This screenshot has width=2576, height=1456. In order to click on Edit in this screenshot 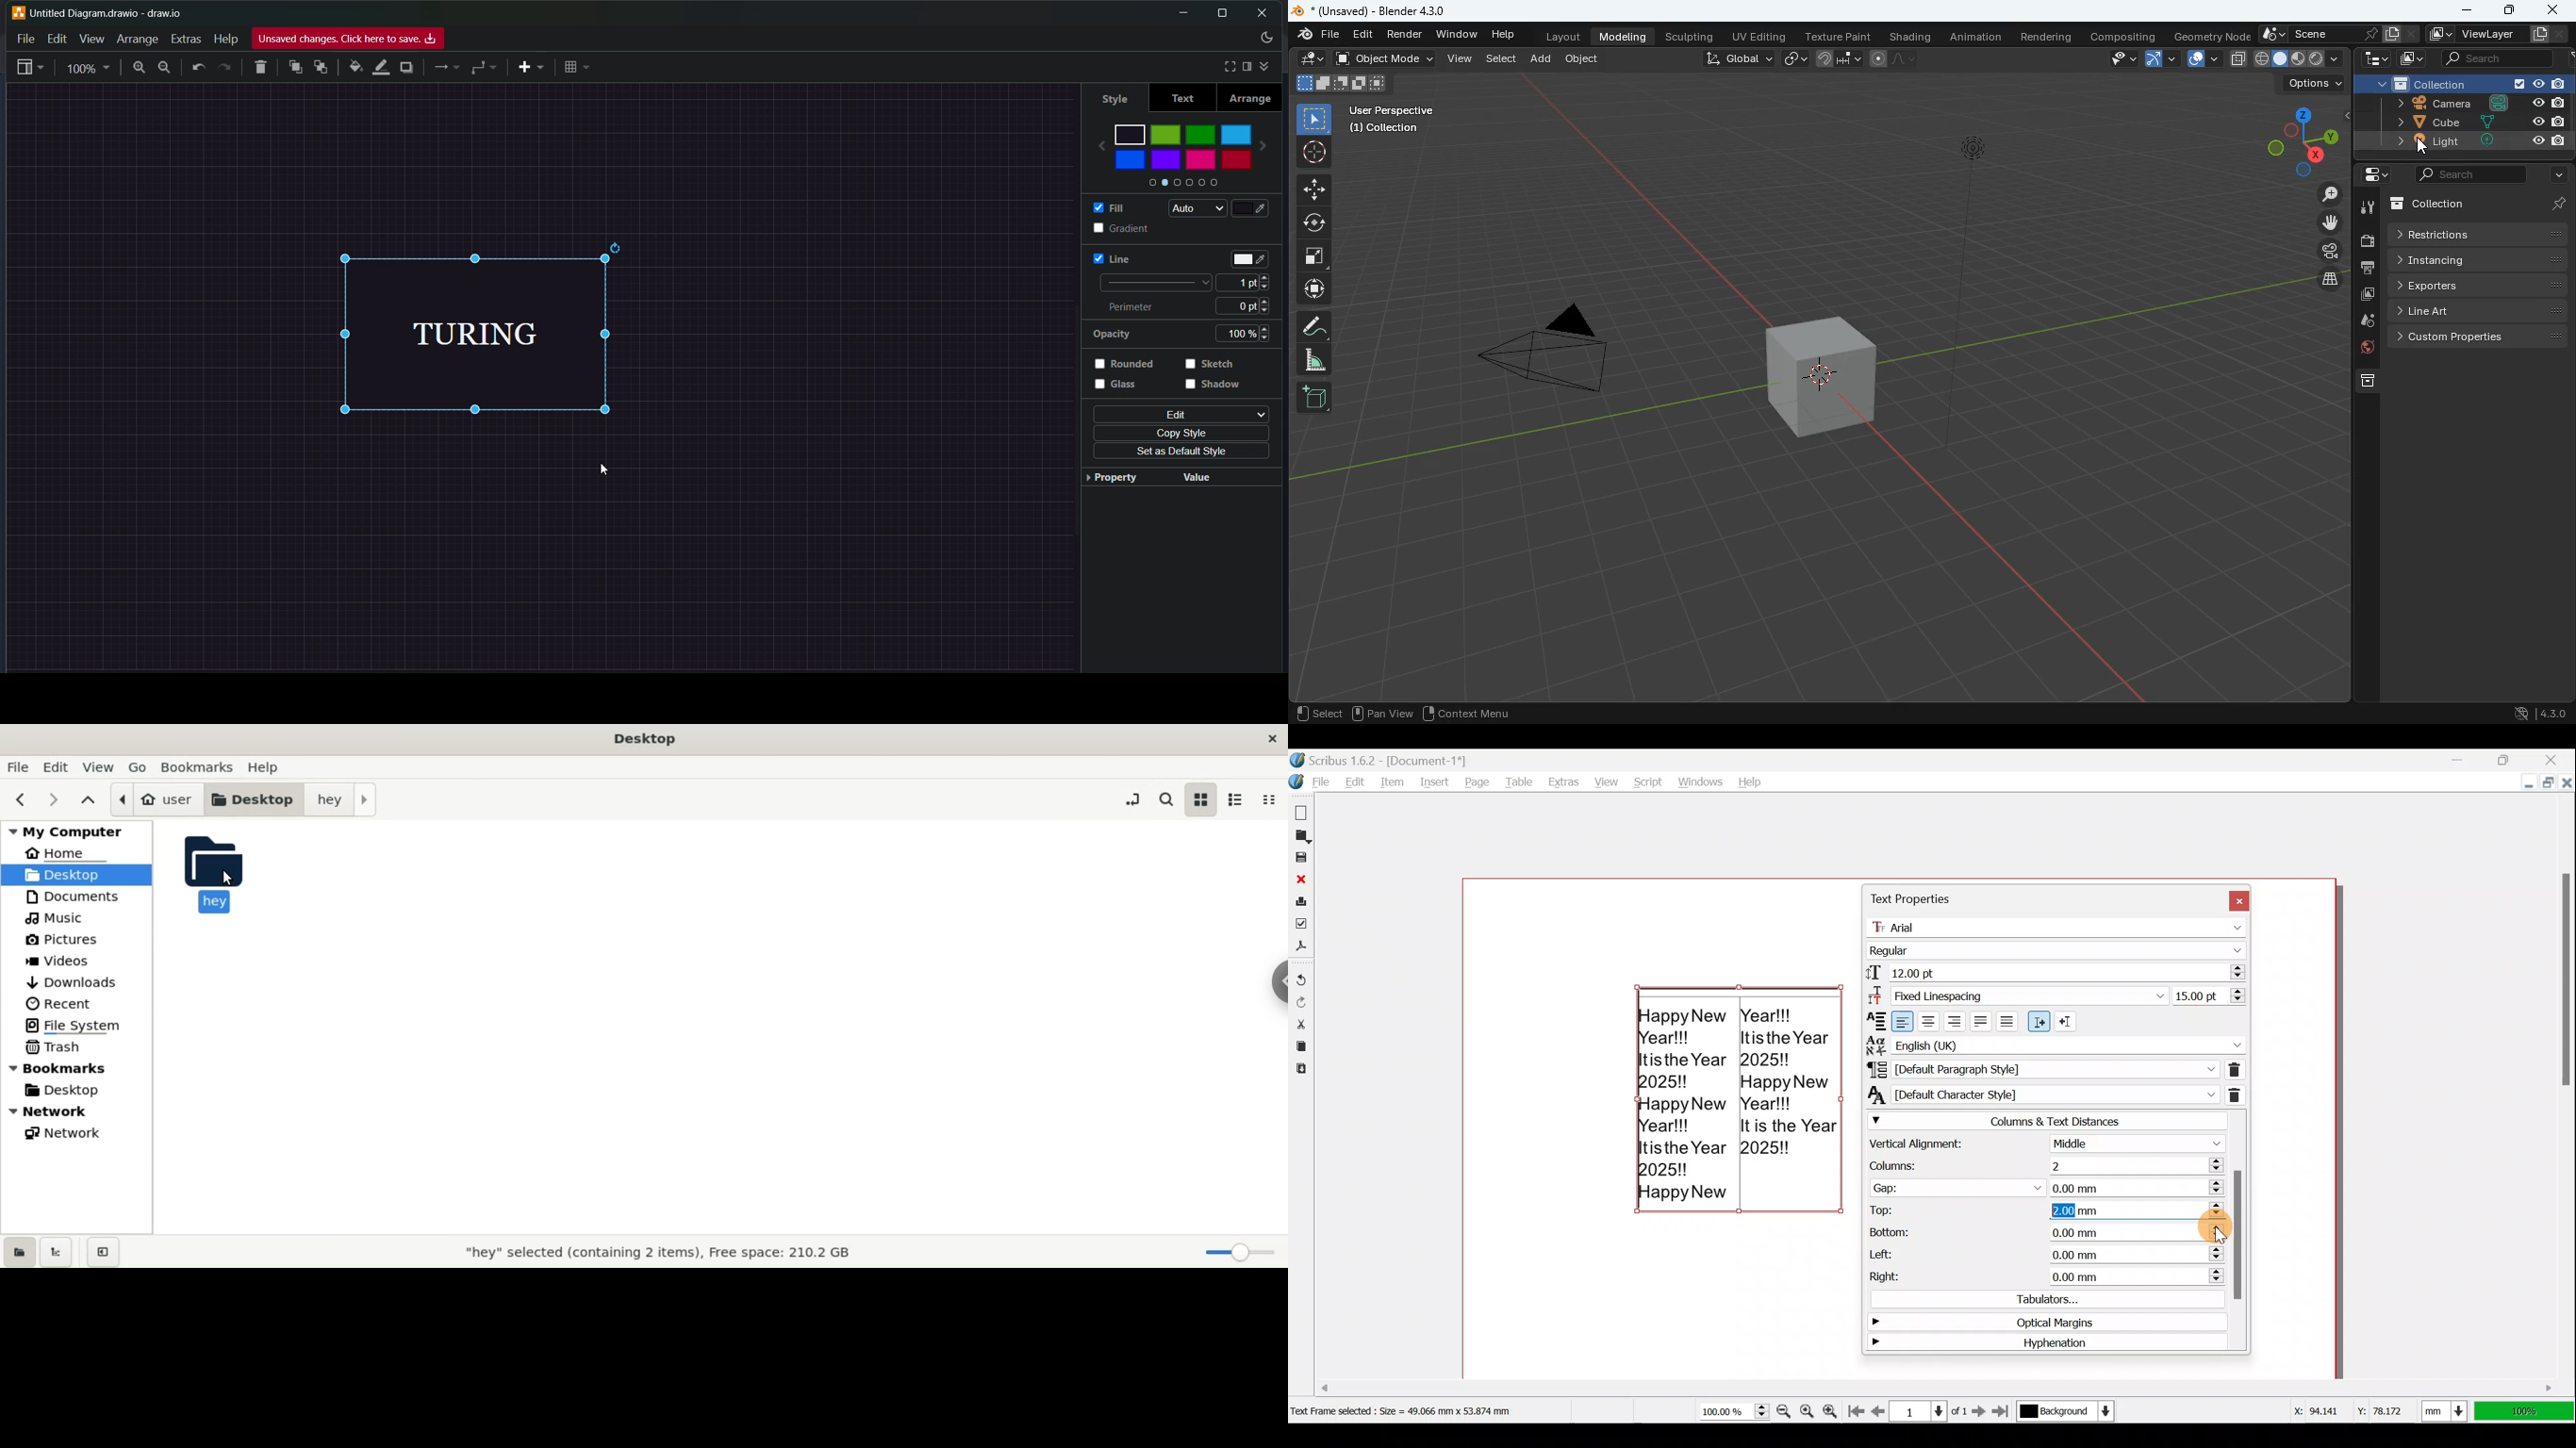, I will do `click(1356, 782)`.